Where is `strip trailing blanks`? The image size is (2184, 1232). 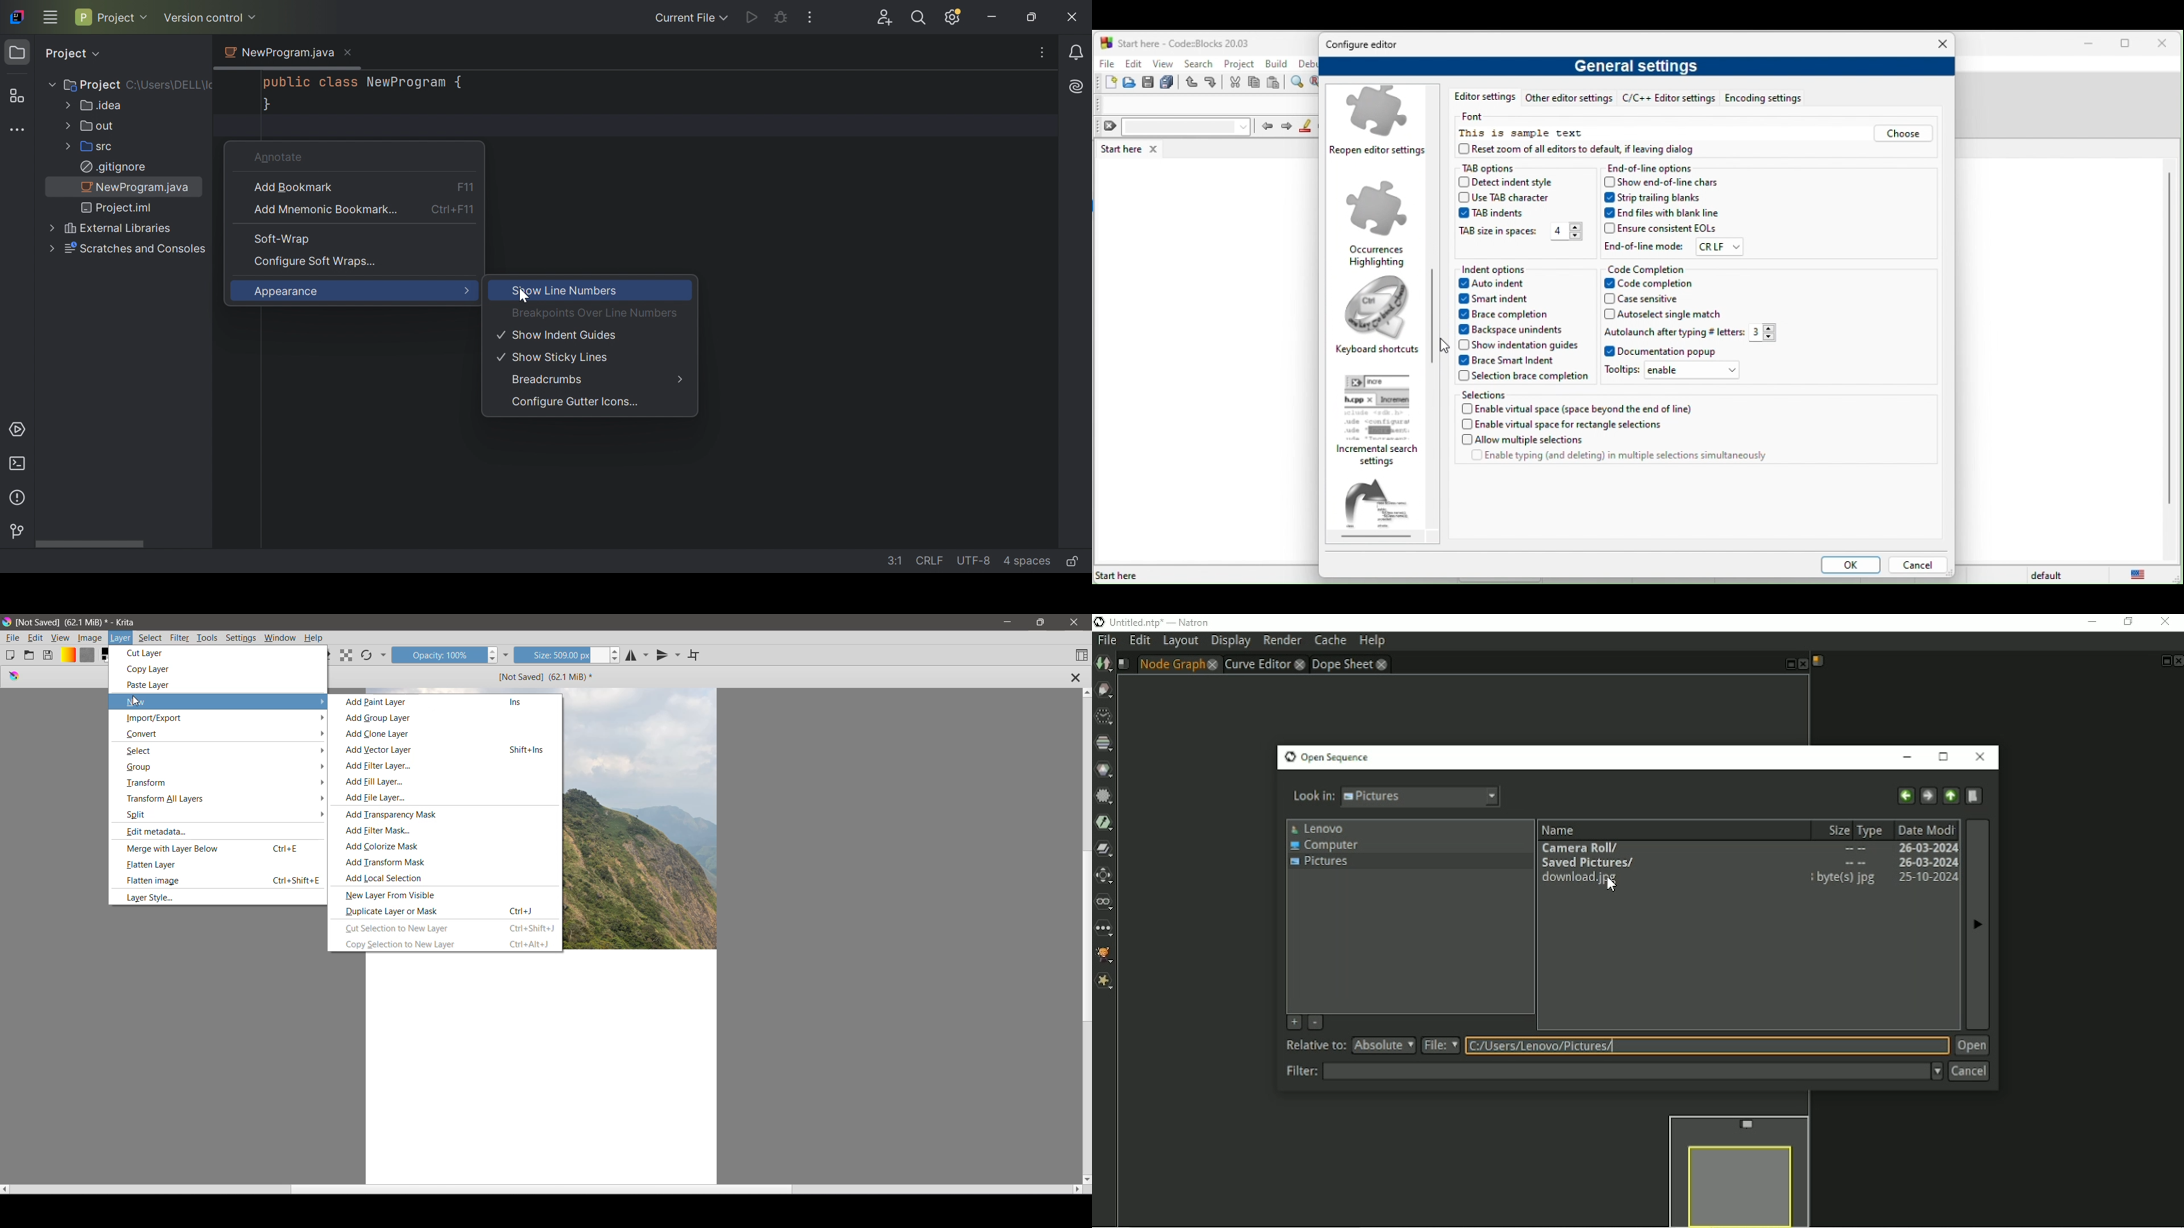
strip trailing blanks is located at coordinates (1657, 198).